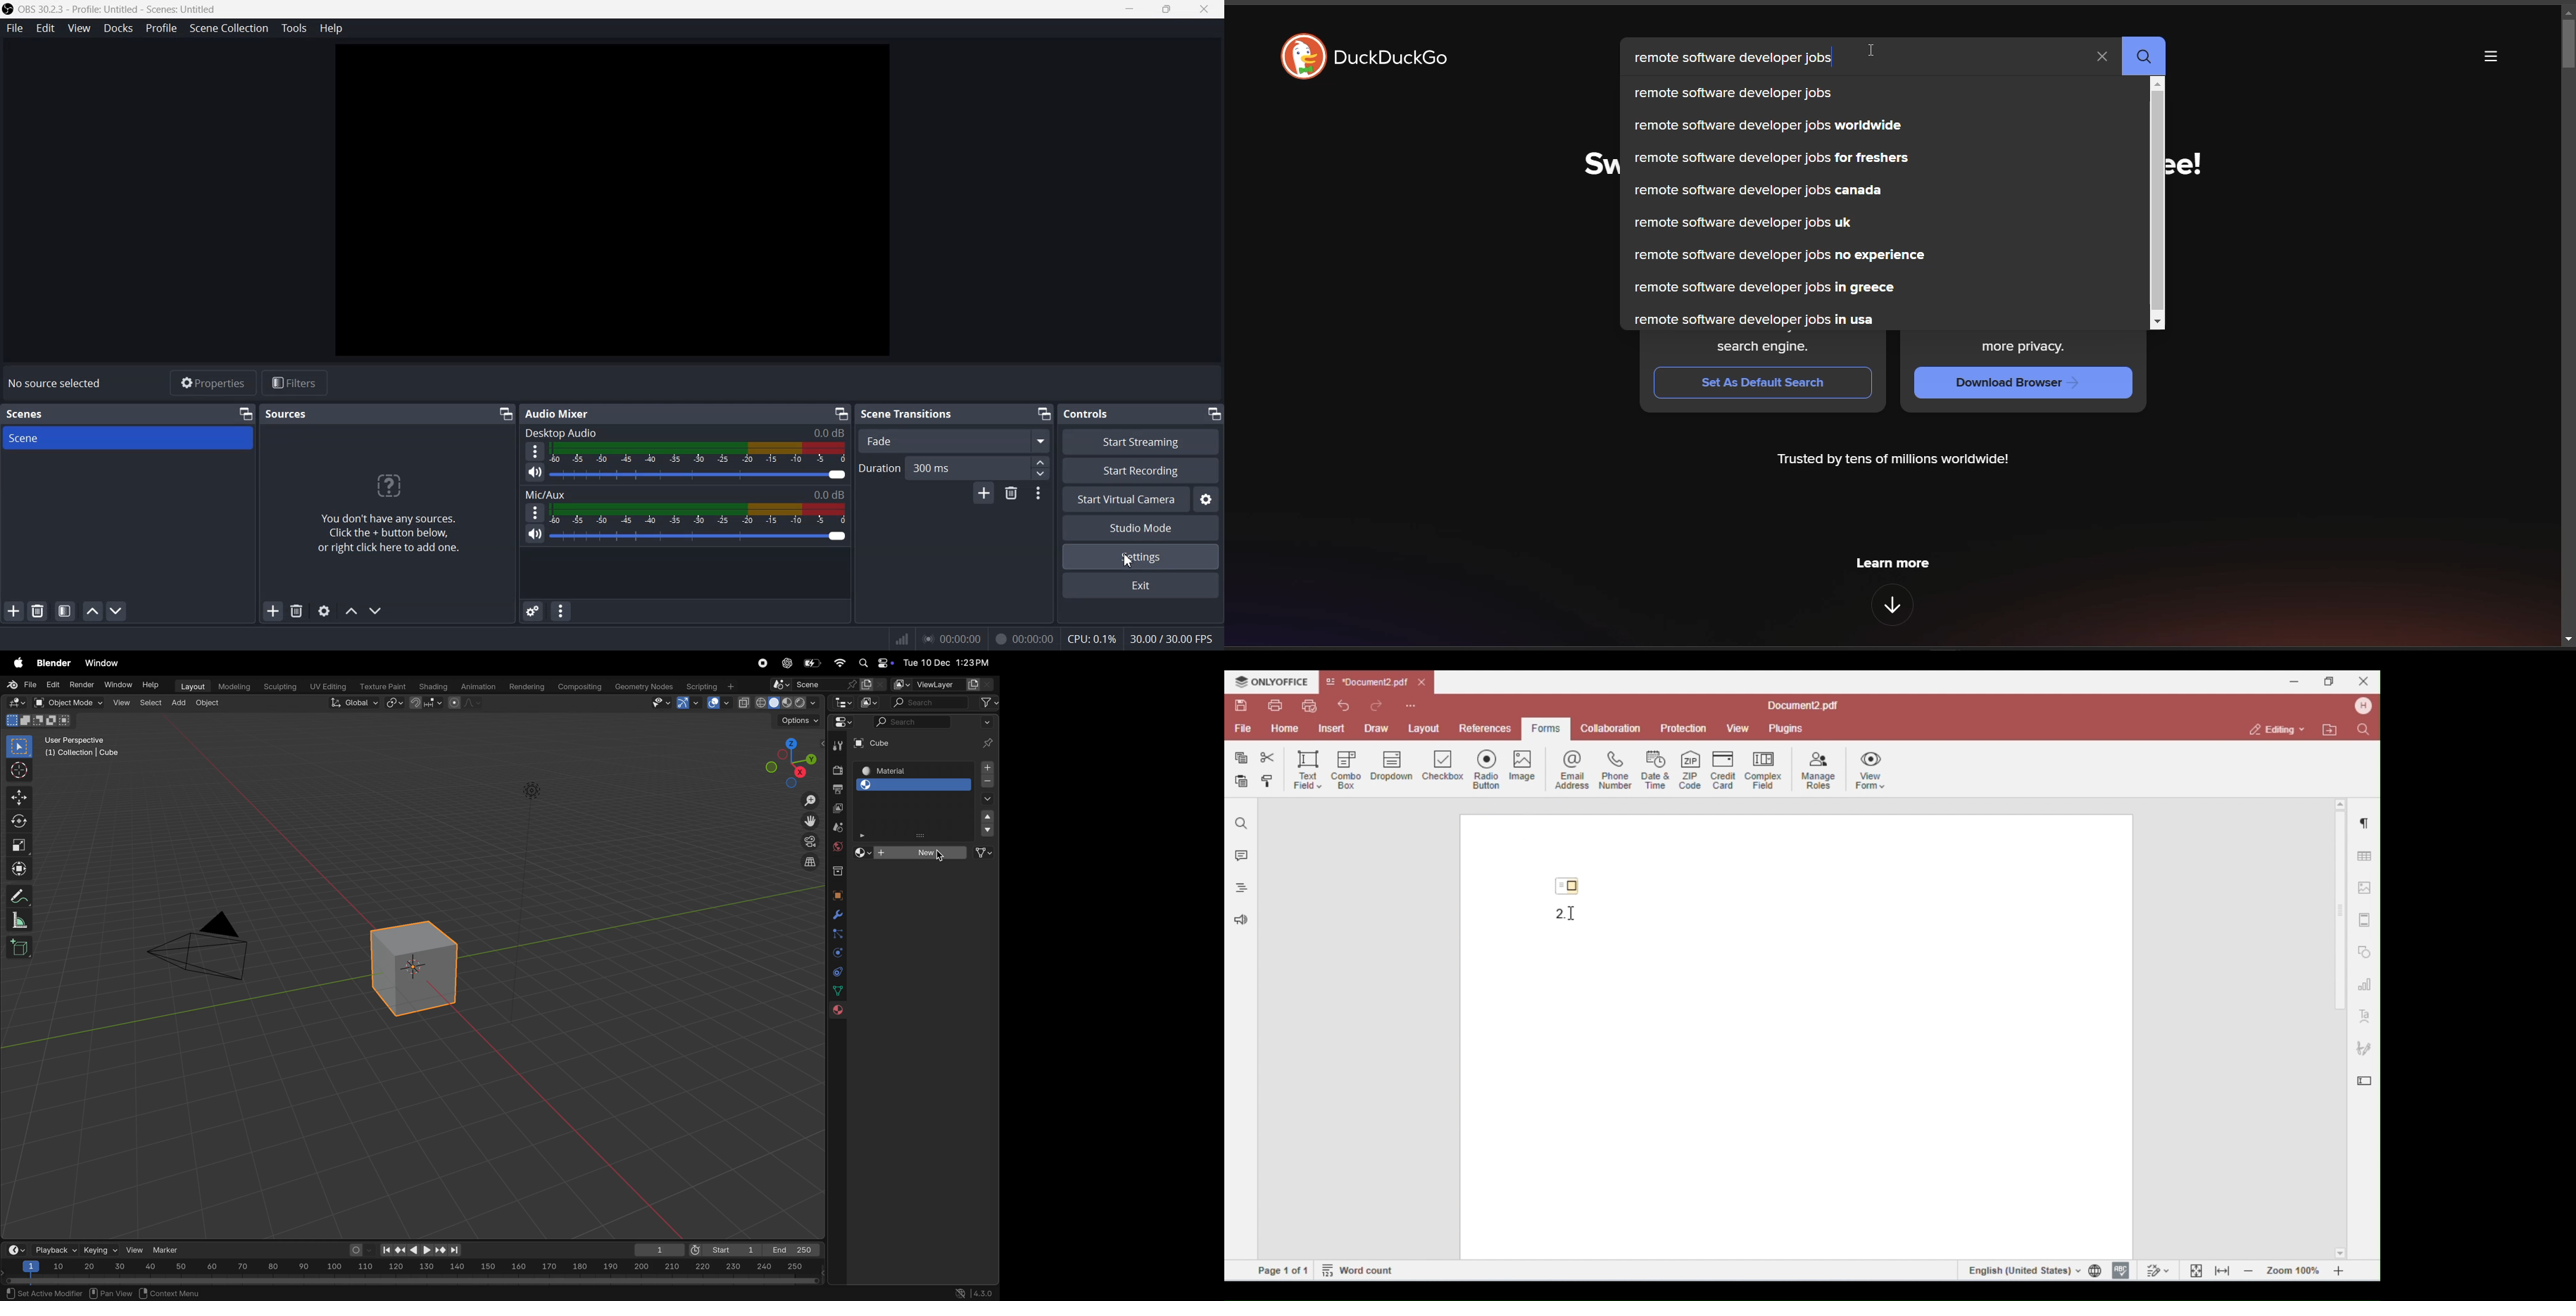 This screenshot has height=1316, width=2576. What do you see at coordinates (286, 413) in the screenshot?
I see `Sources` at bounding box center [286, 413].